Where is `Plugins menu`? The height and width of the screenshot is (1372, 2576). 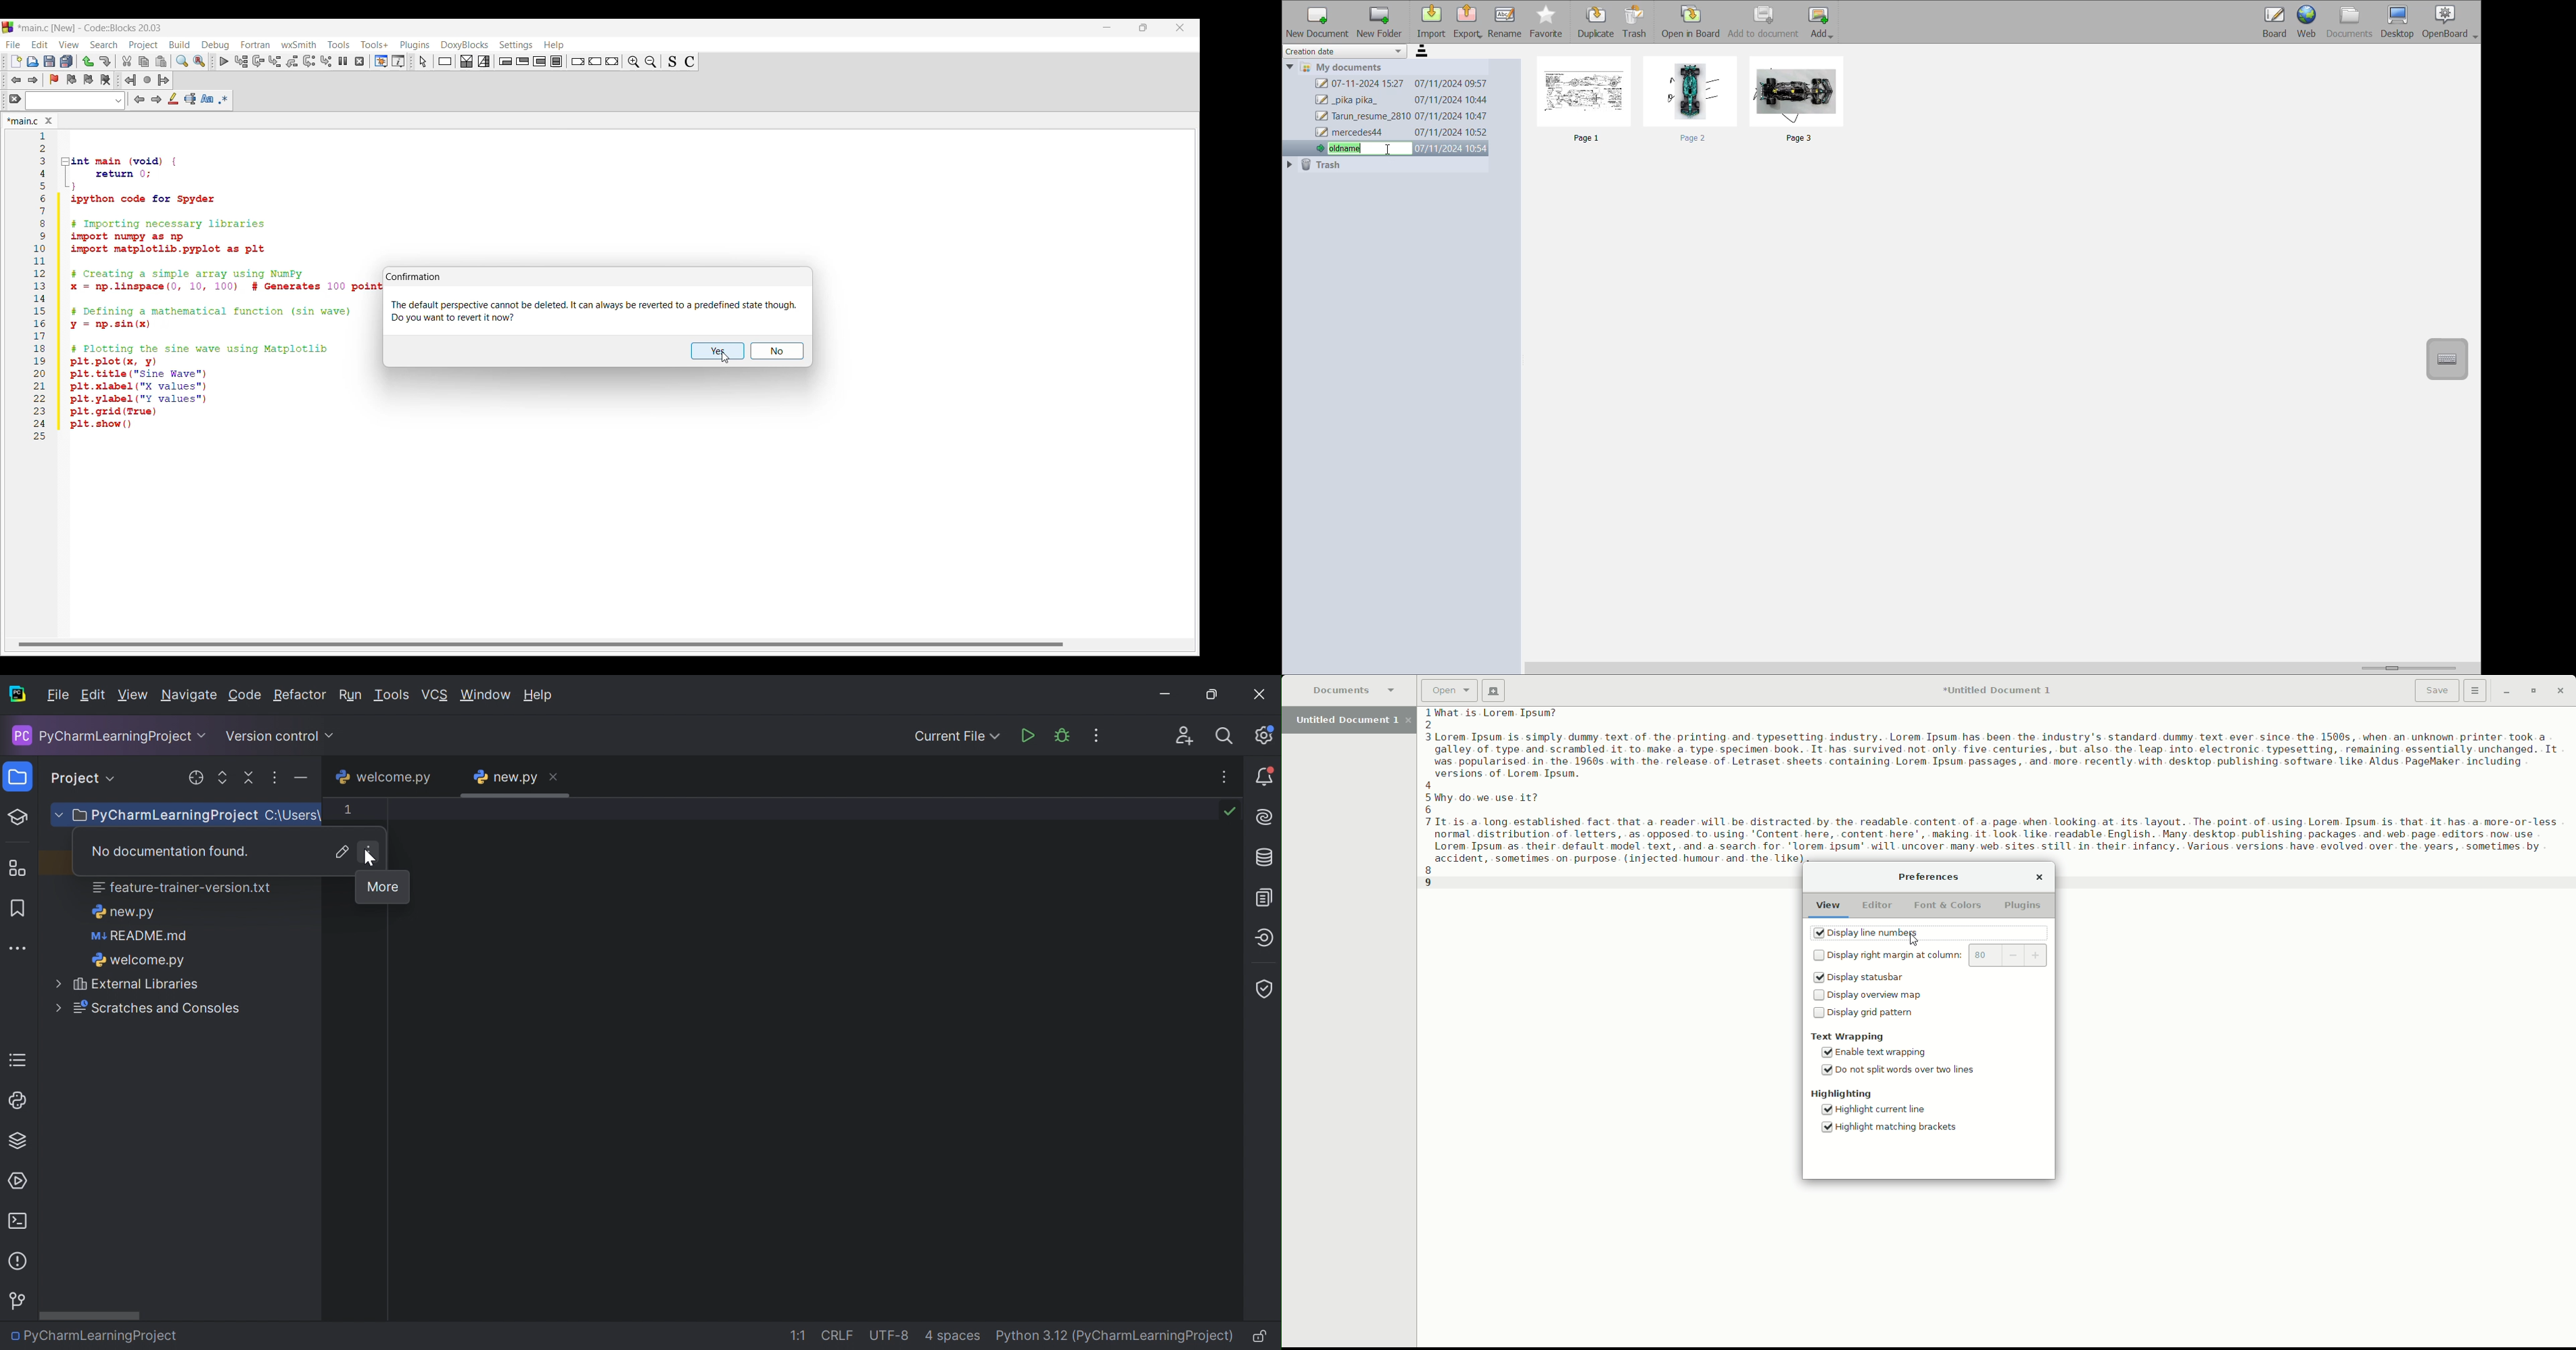 Plugins menu is located at coordinates (415, 45).